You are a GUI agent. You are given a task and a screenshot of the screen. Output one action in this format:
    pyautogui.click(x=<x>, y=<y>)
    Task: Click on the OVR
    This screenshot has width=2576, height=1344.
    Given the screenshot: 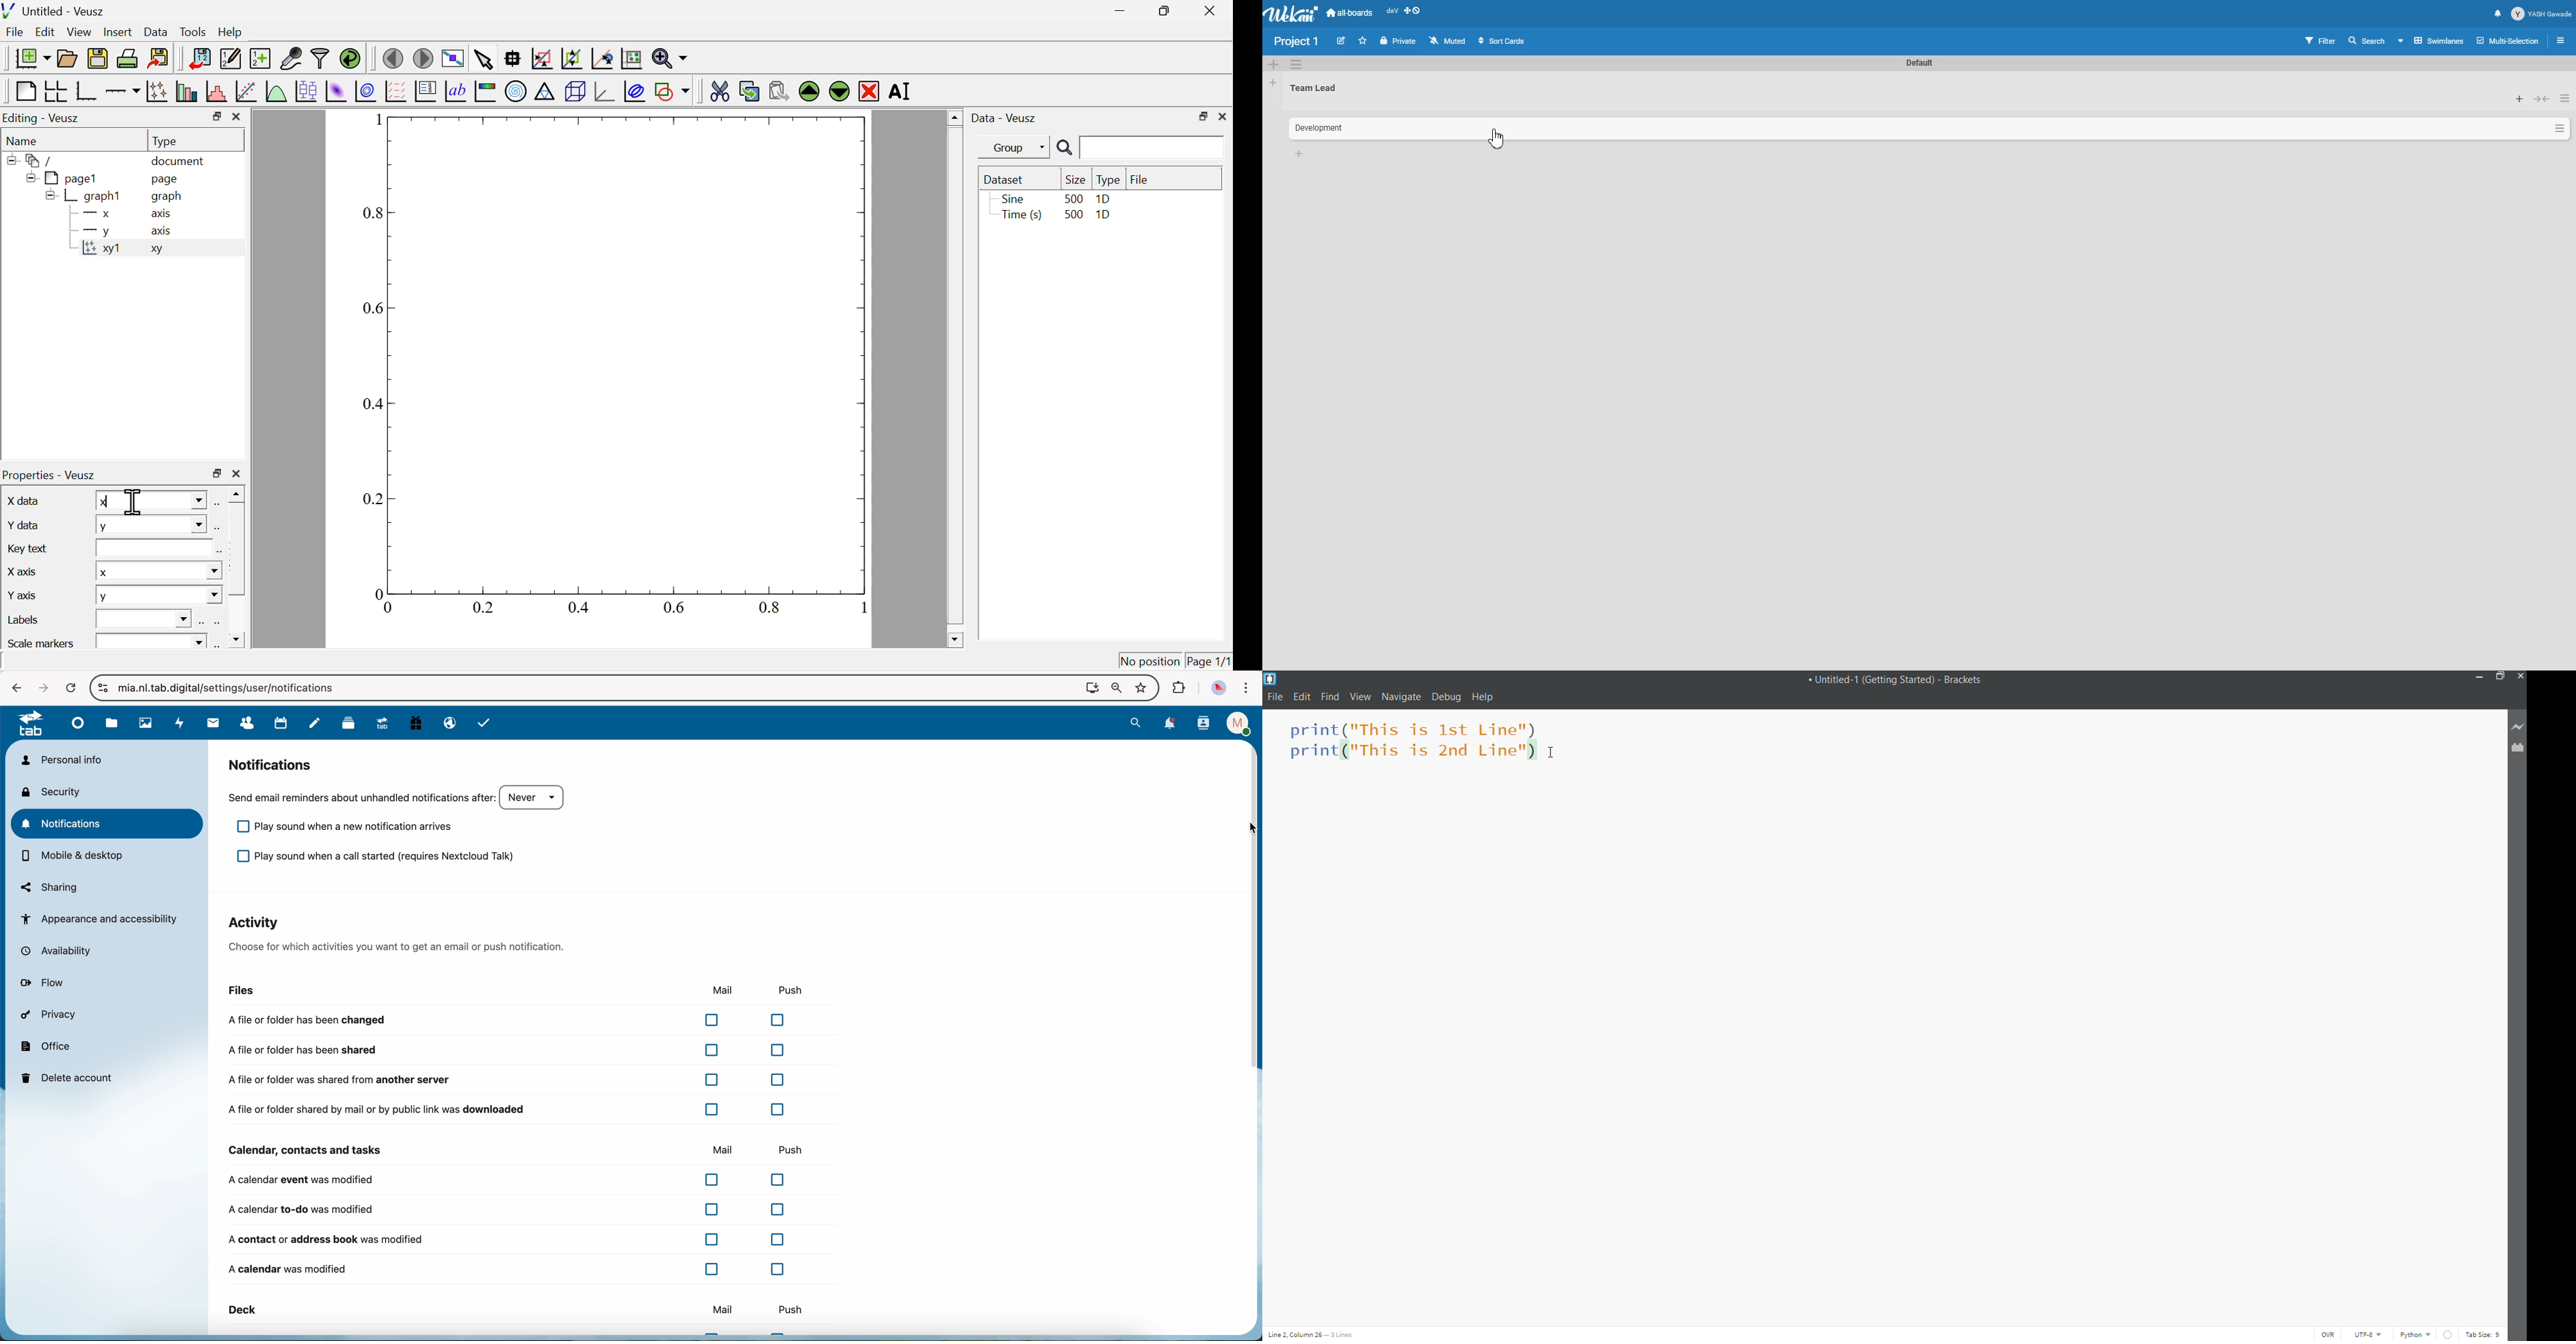 What is the action you would take?
    pyautogui.click(x=2328, y=1332)
    